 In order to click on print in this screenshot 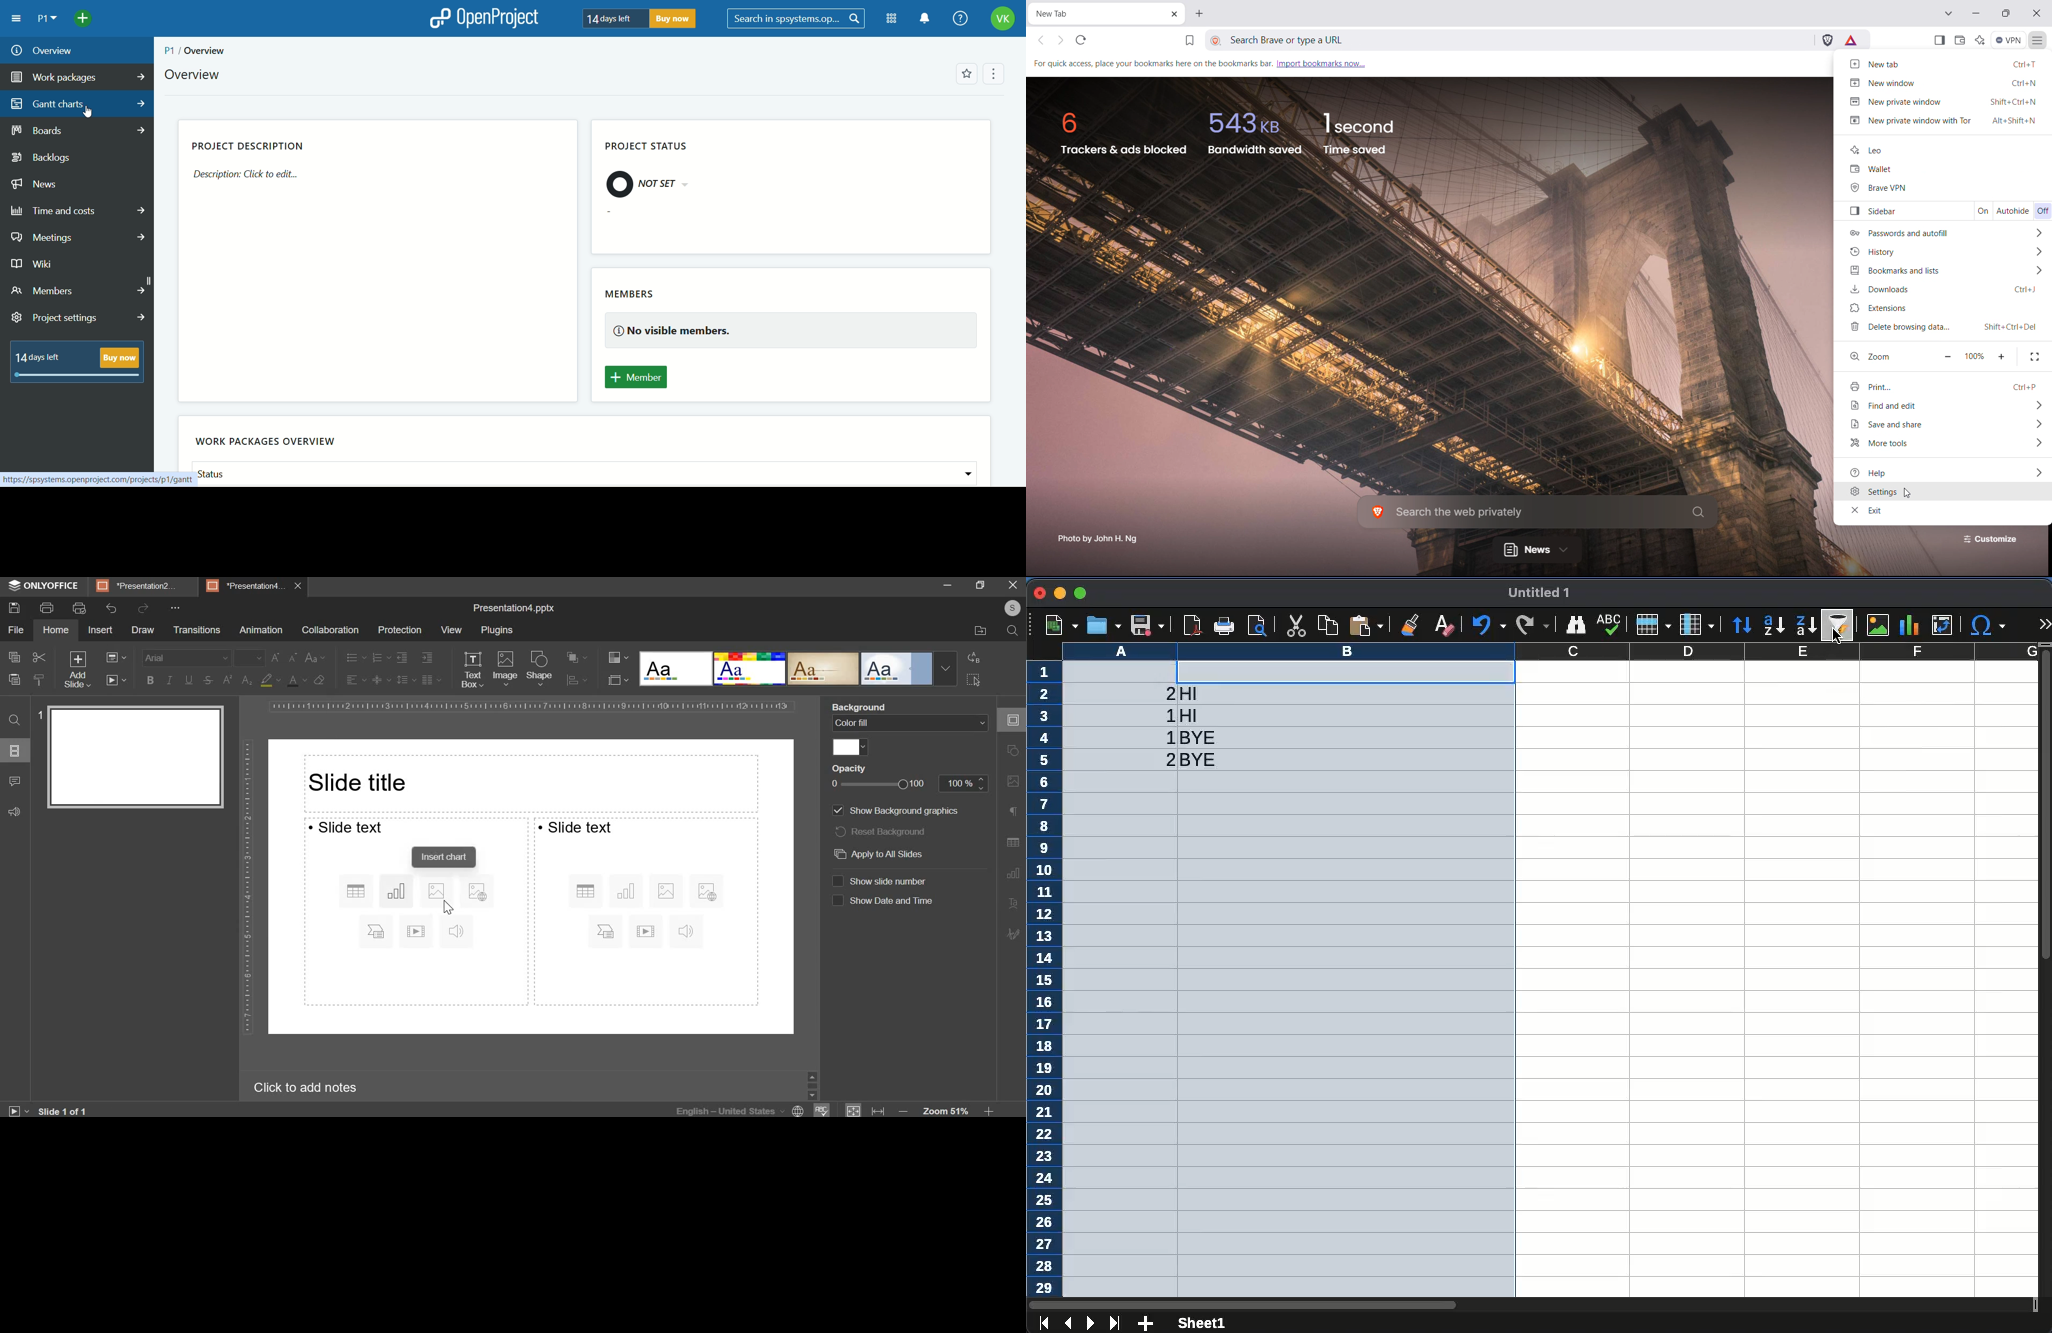, I will do `click(1225, 625)`.